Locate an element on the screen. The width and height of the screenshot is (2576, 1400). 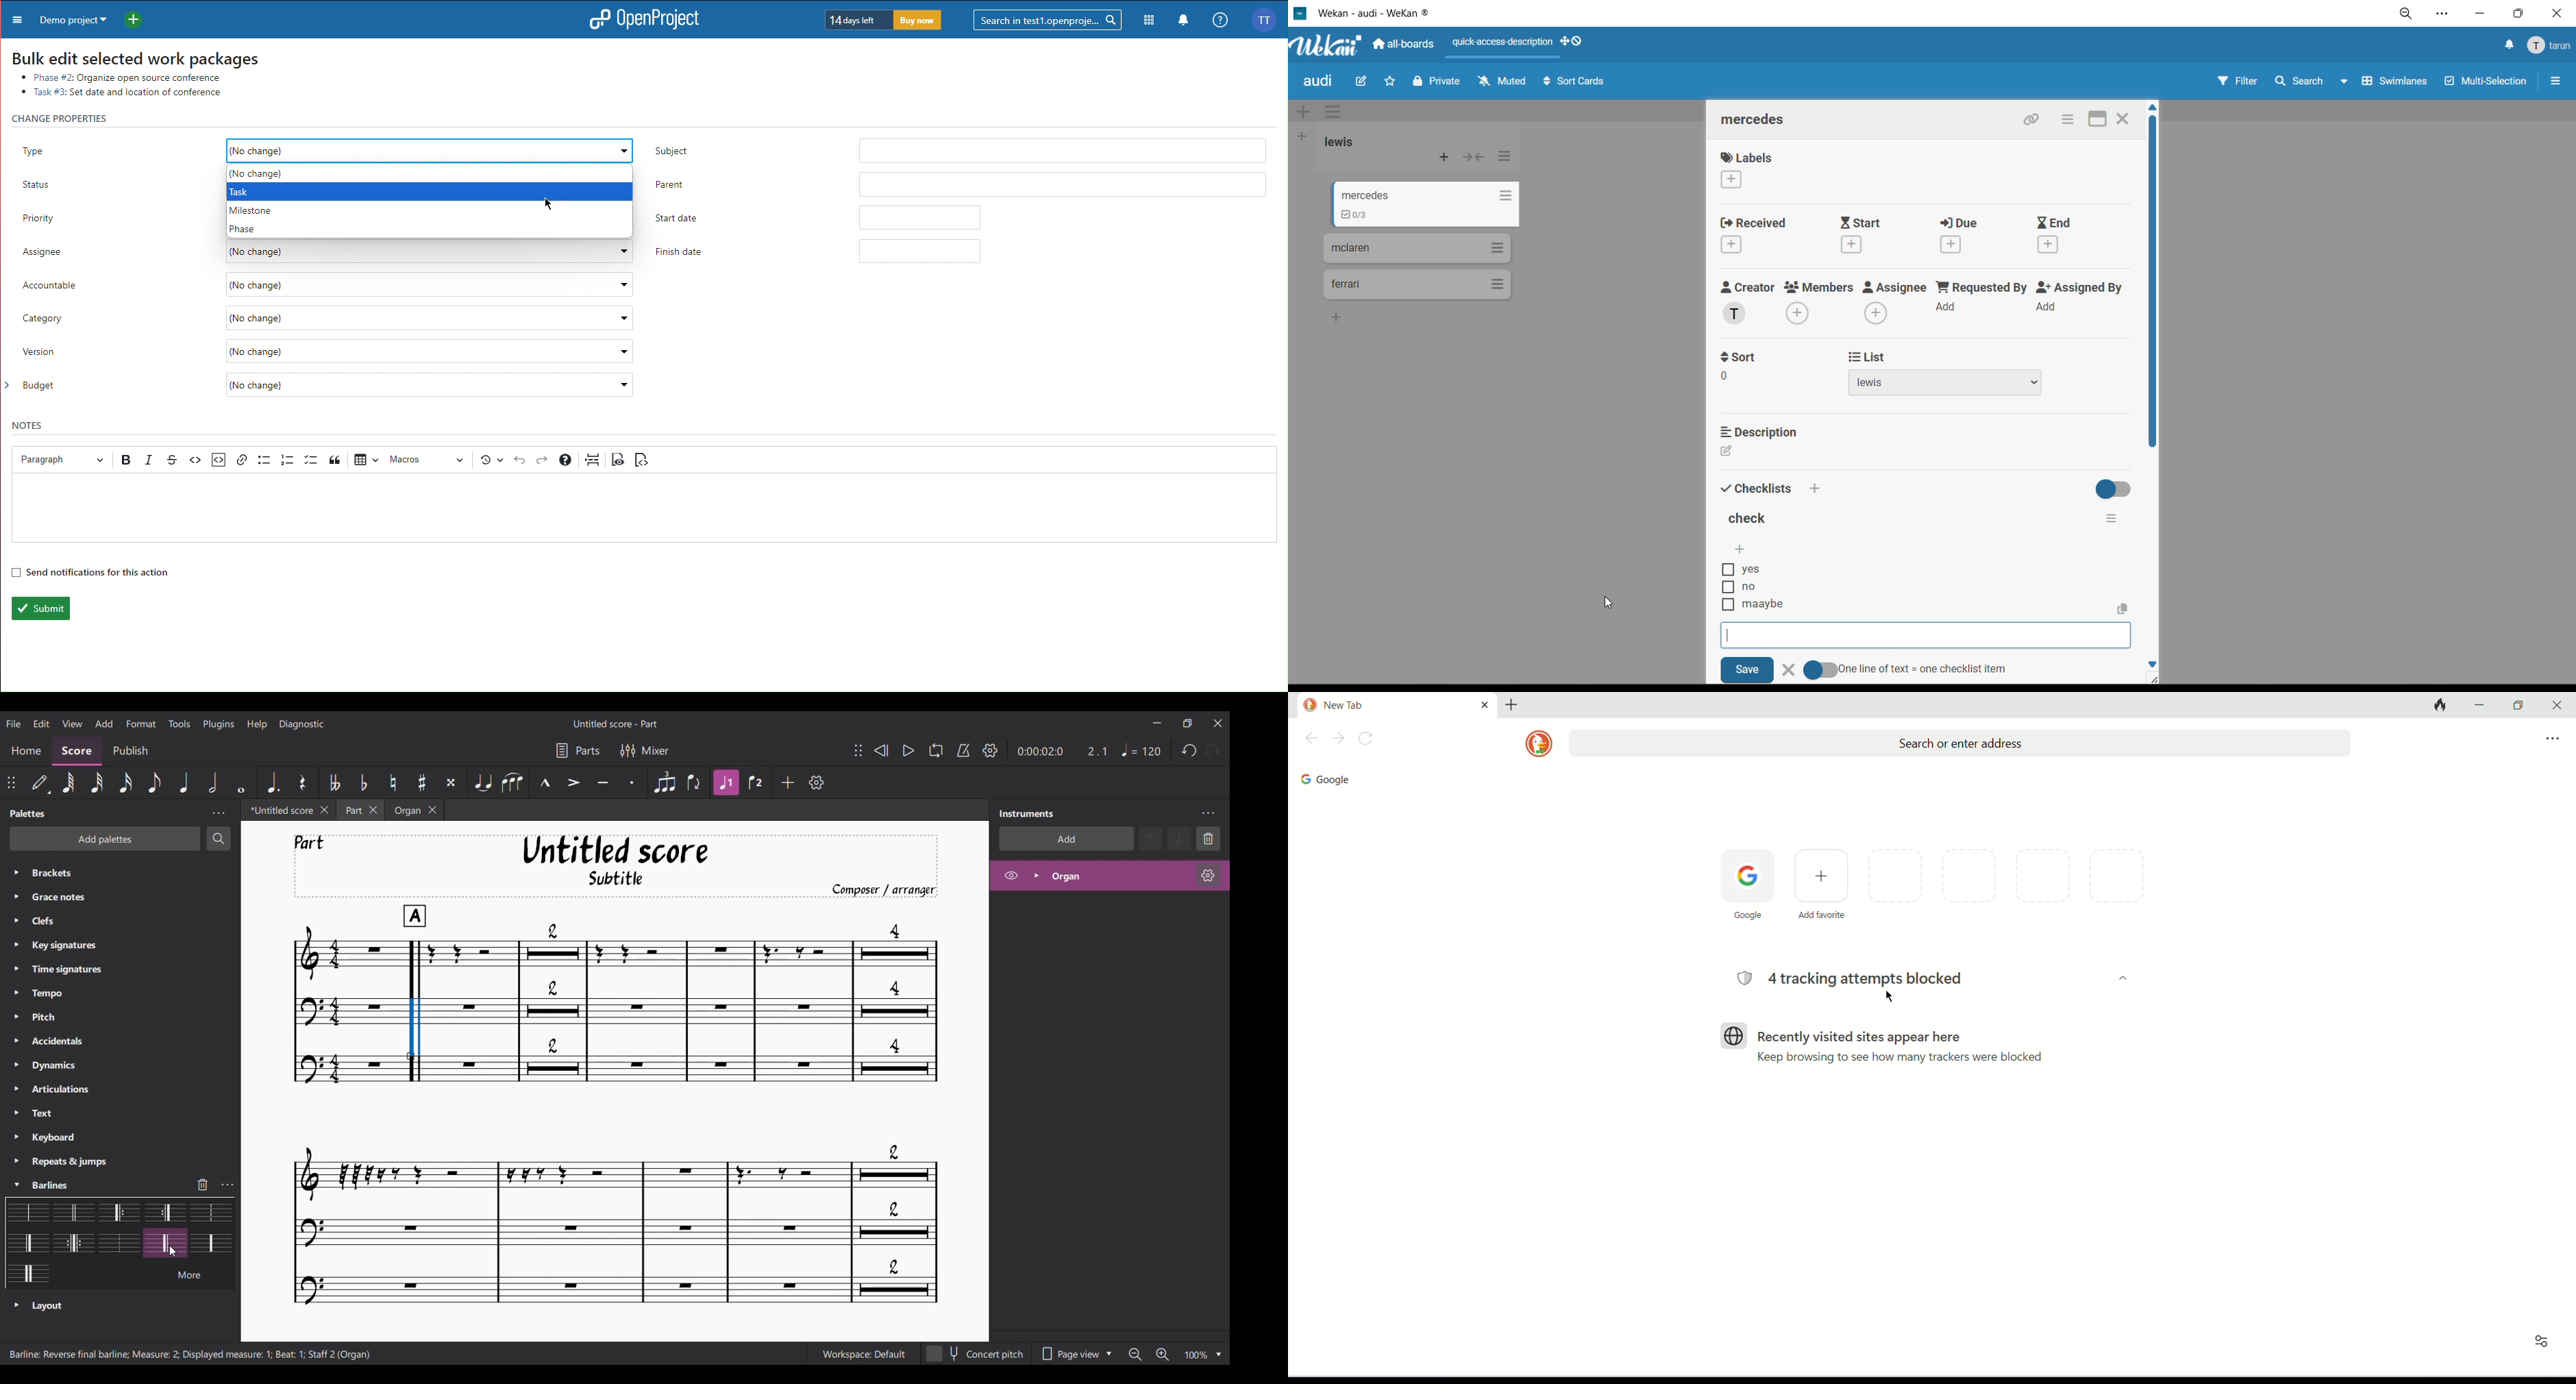
quick access description is located at coordinates (1504, 46).